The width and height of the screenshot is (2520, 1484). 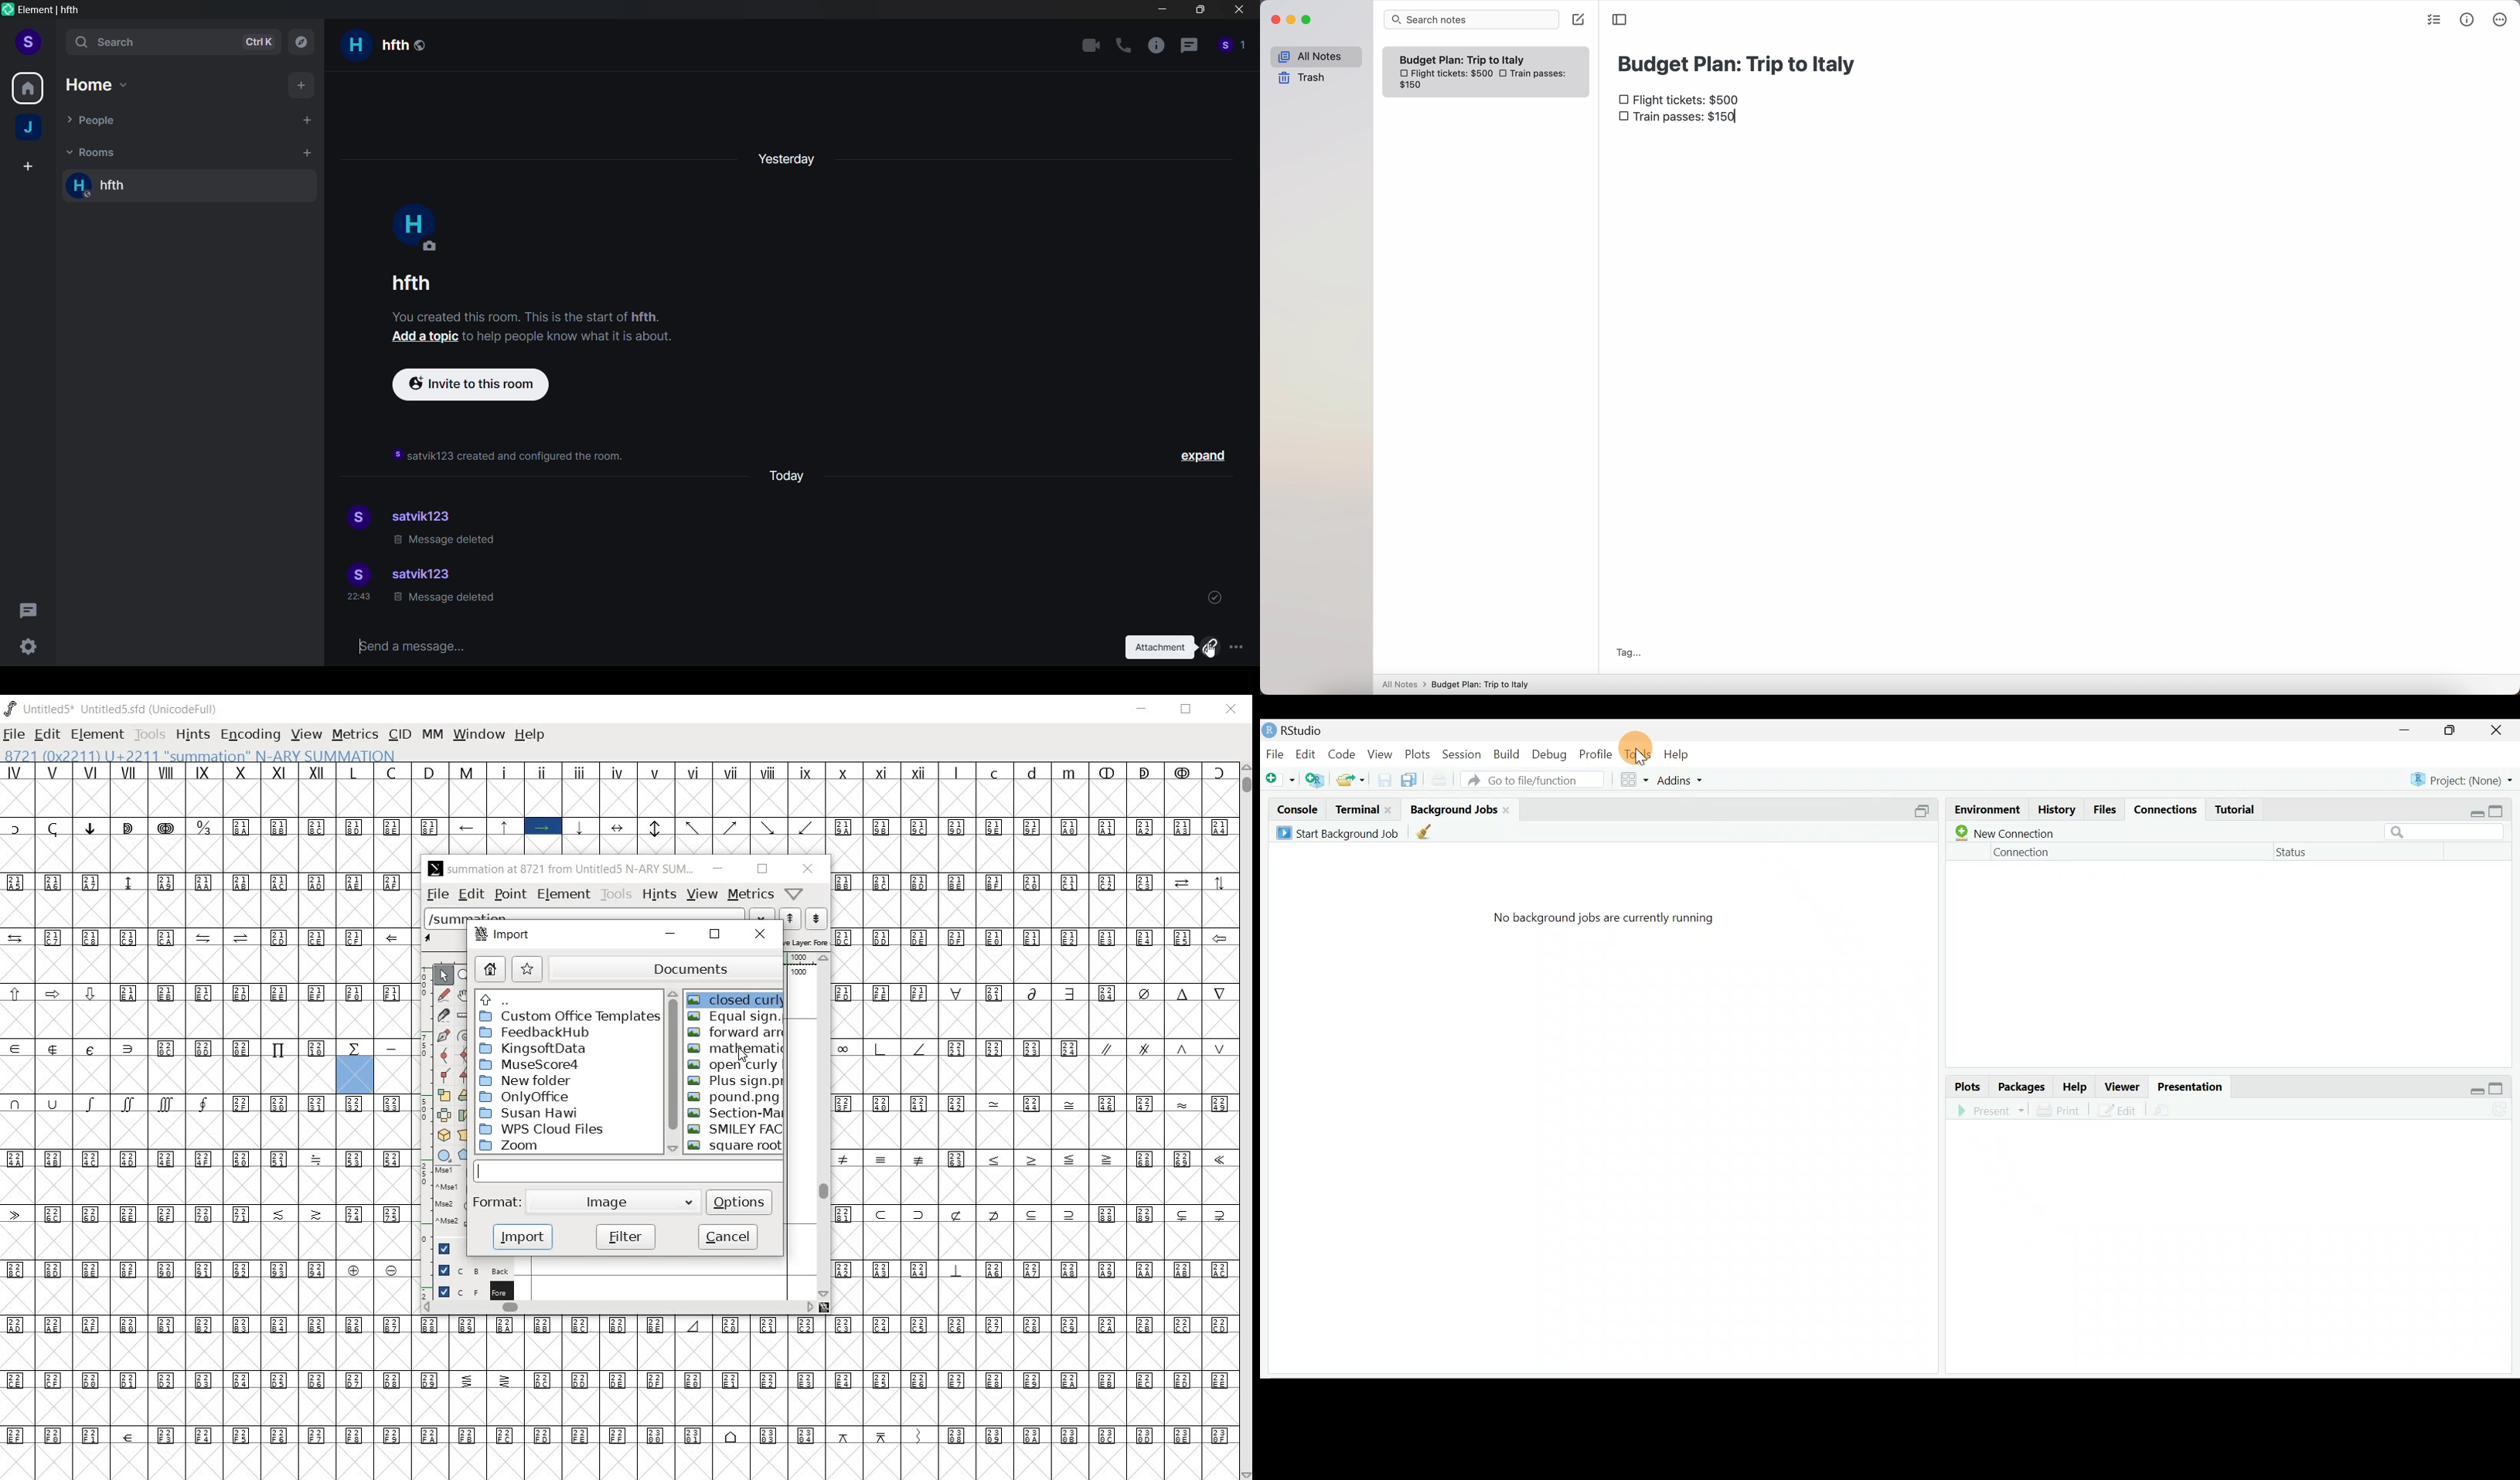 I want to click on Tutorial, so click(x=2237, y=810).